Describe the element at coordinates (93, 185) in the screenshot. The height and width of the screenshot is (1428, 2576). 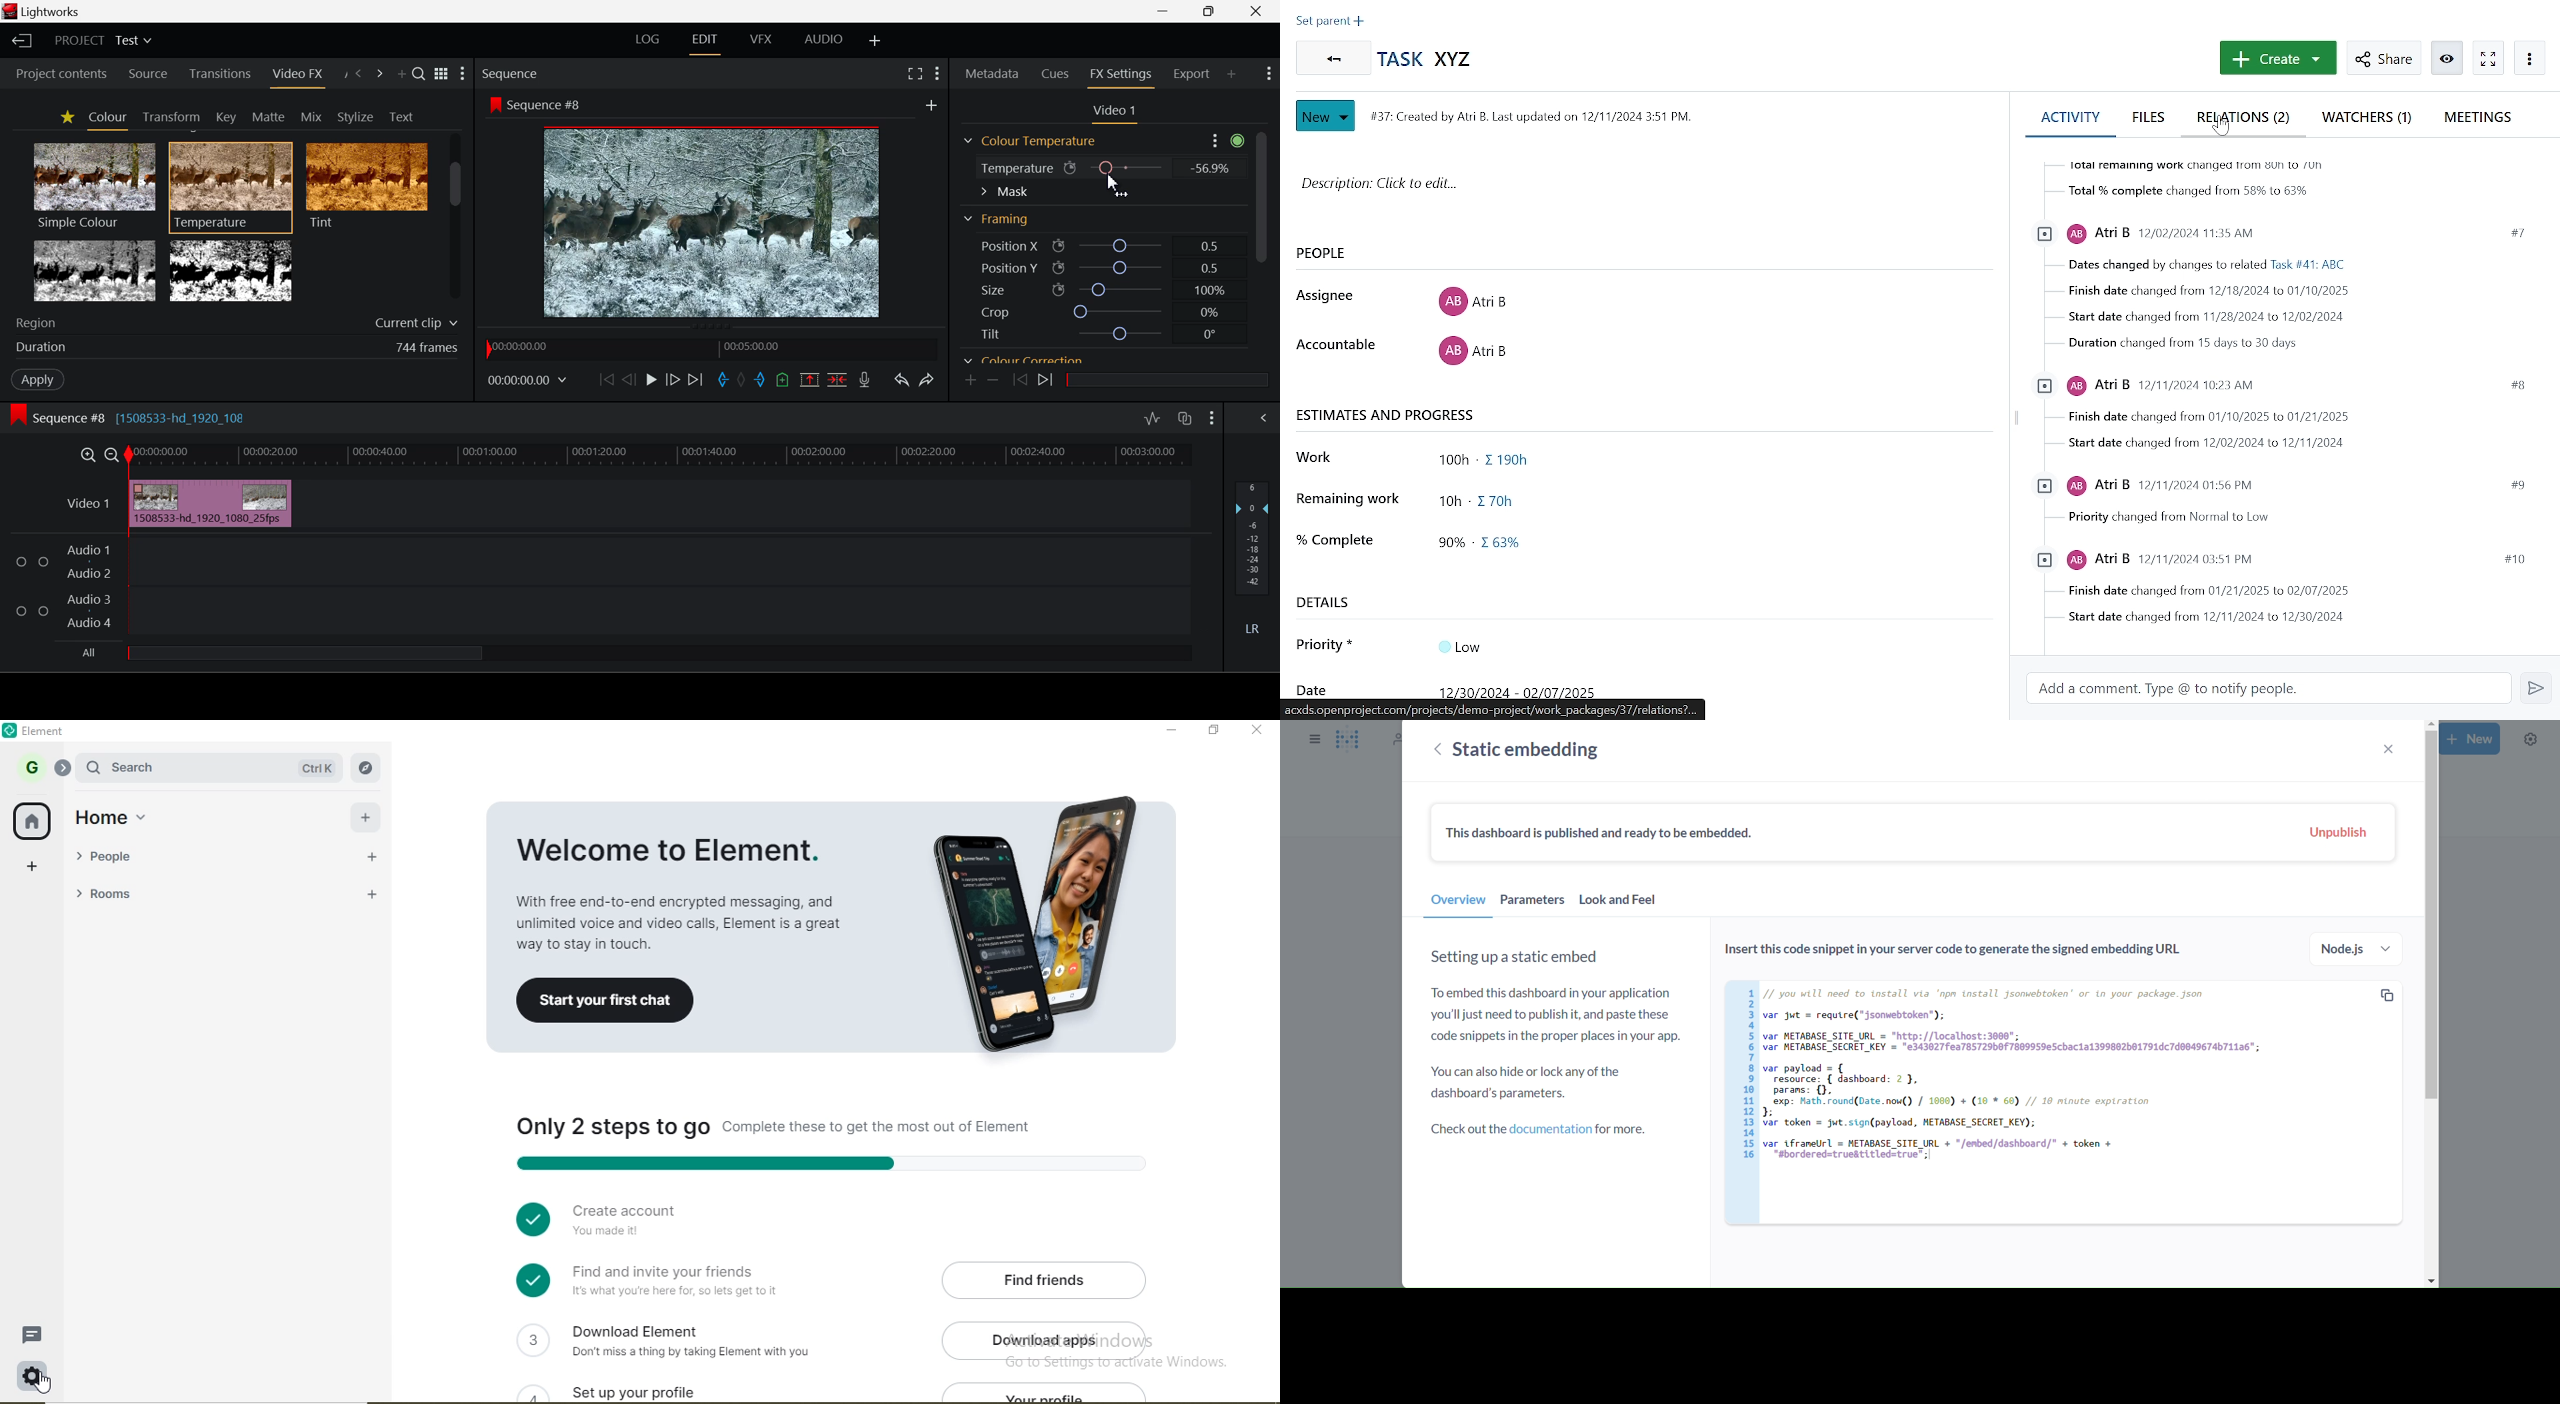
I see `Simple Colour` at that location.